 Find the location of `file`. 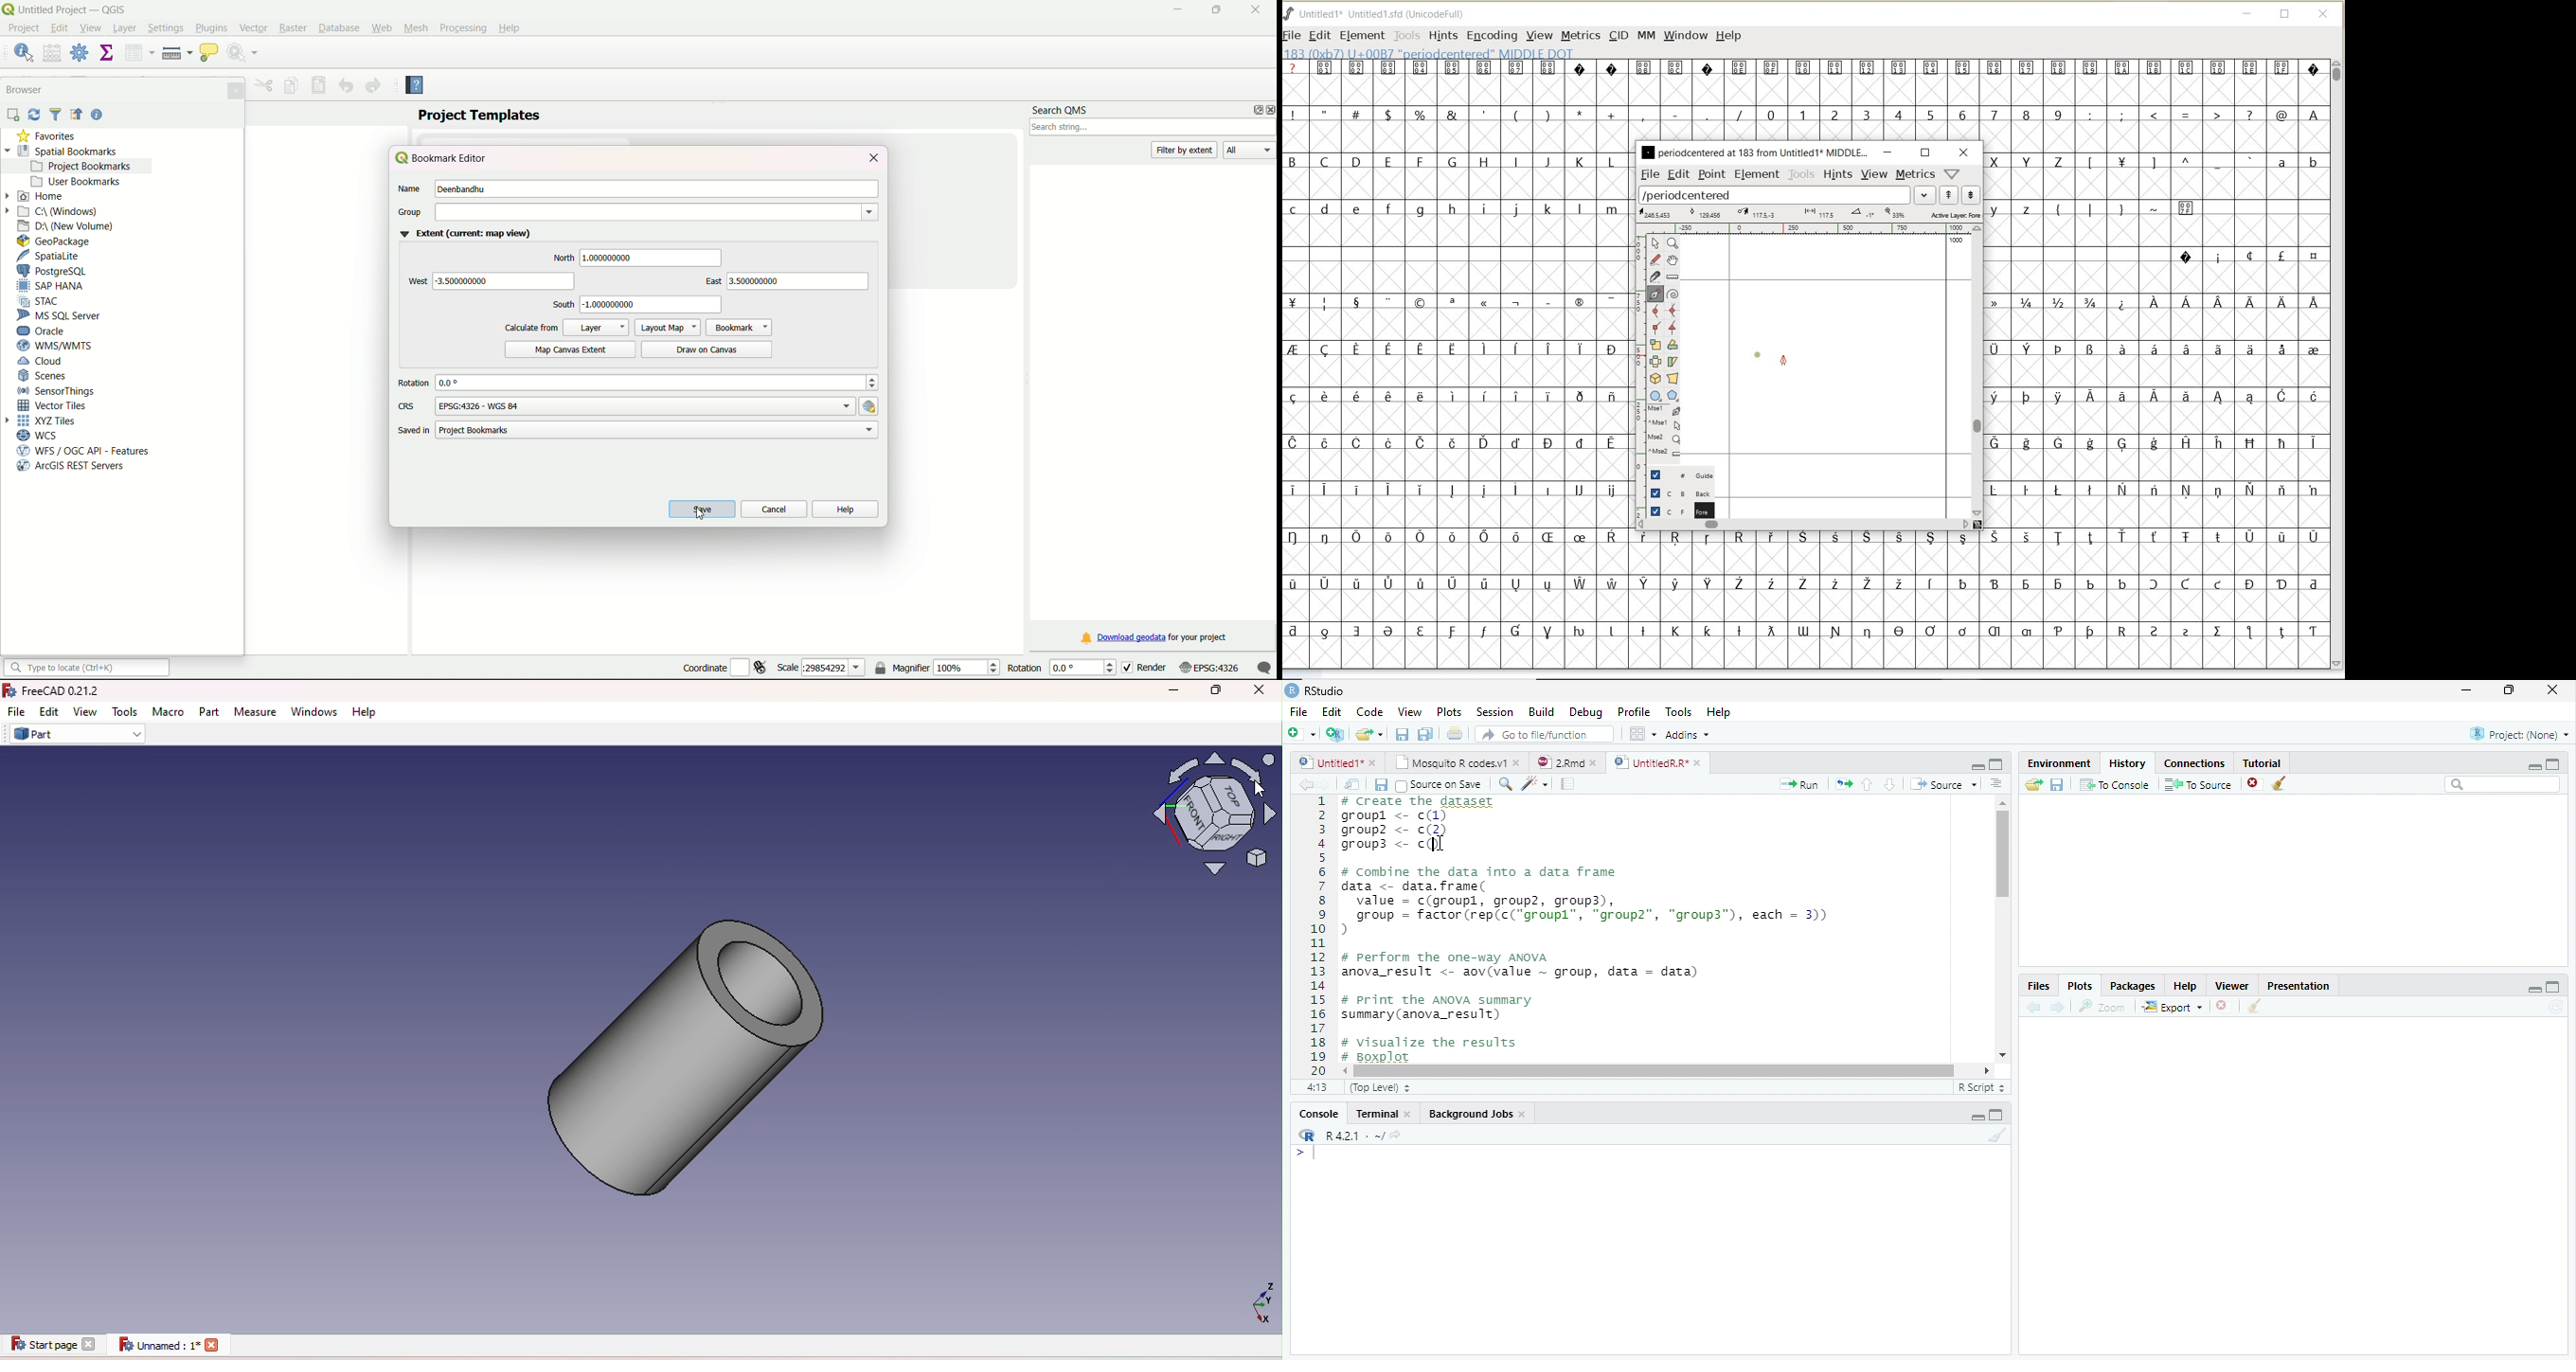

file is located at coordinates (1648, 175).